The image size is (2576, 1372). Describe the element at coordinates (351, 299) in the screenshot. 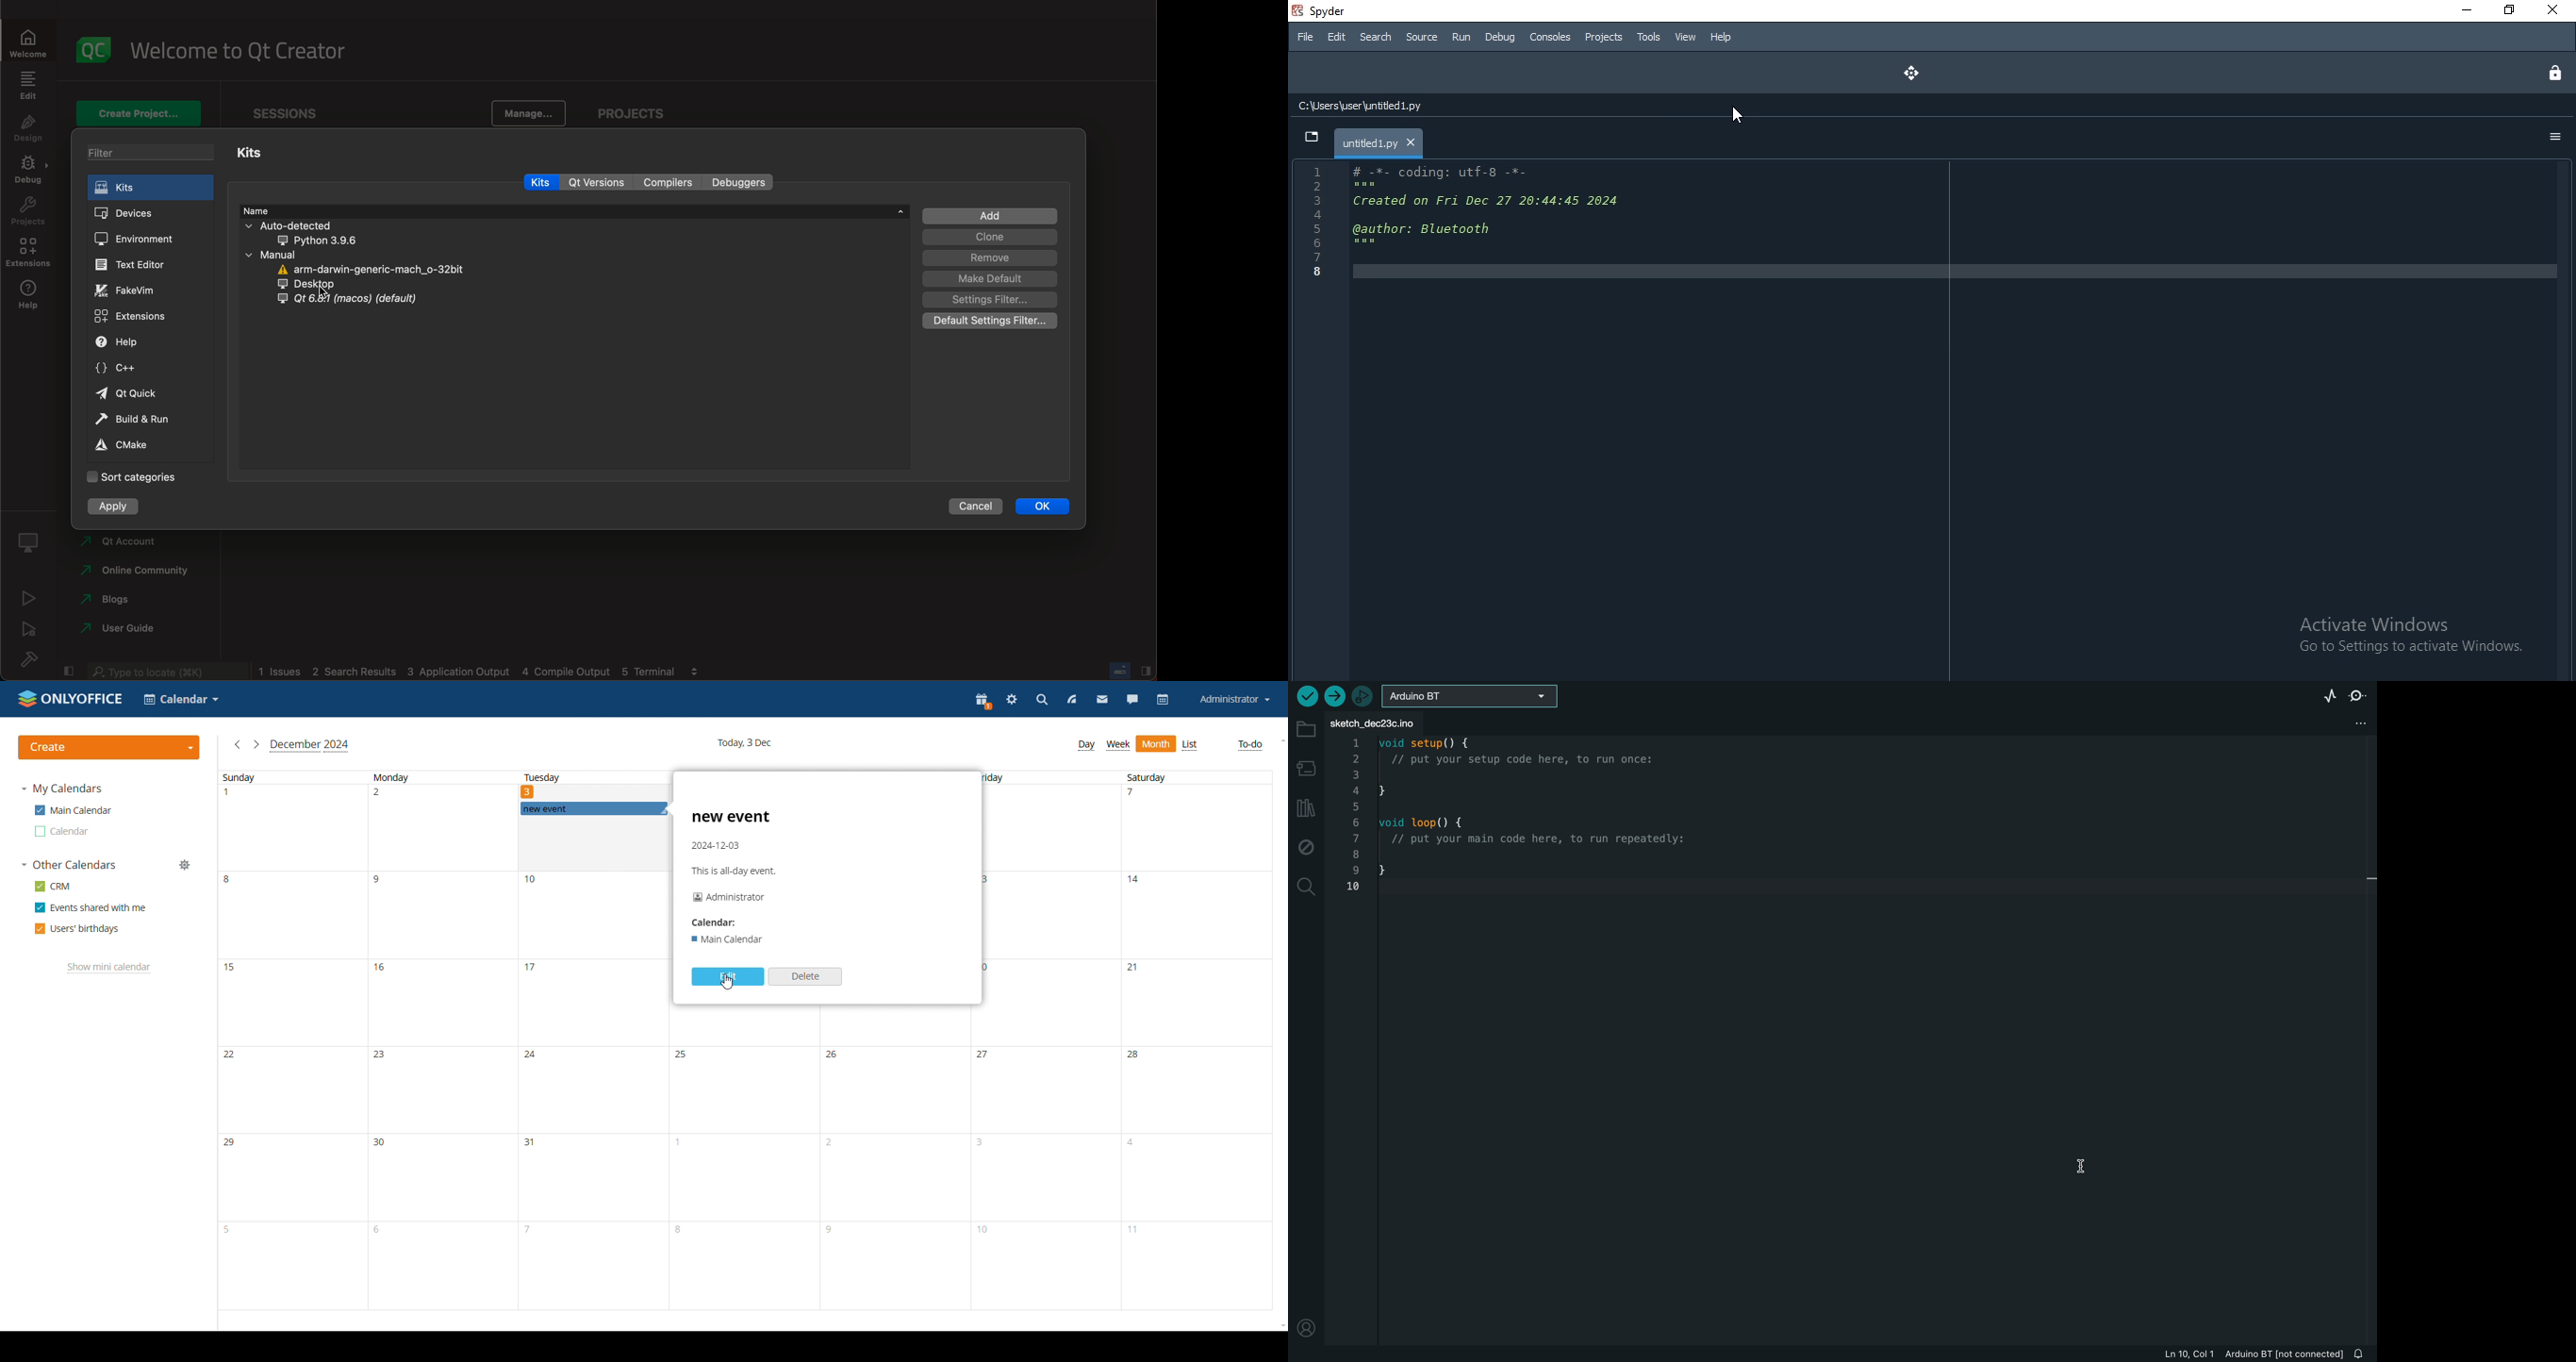

I see `Qt 6.8.1 (macos) (default)` at that location.